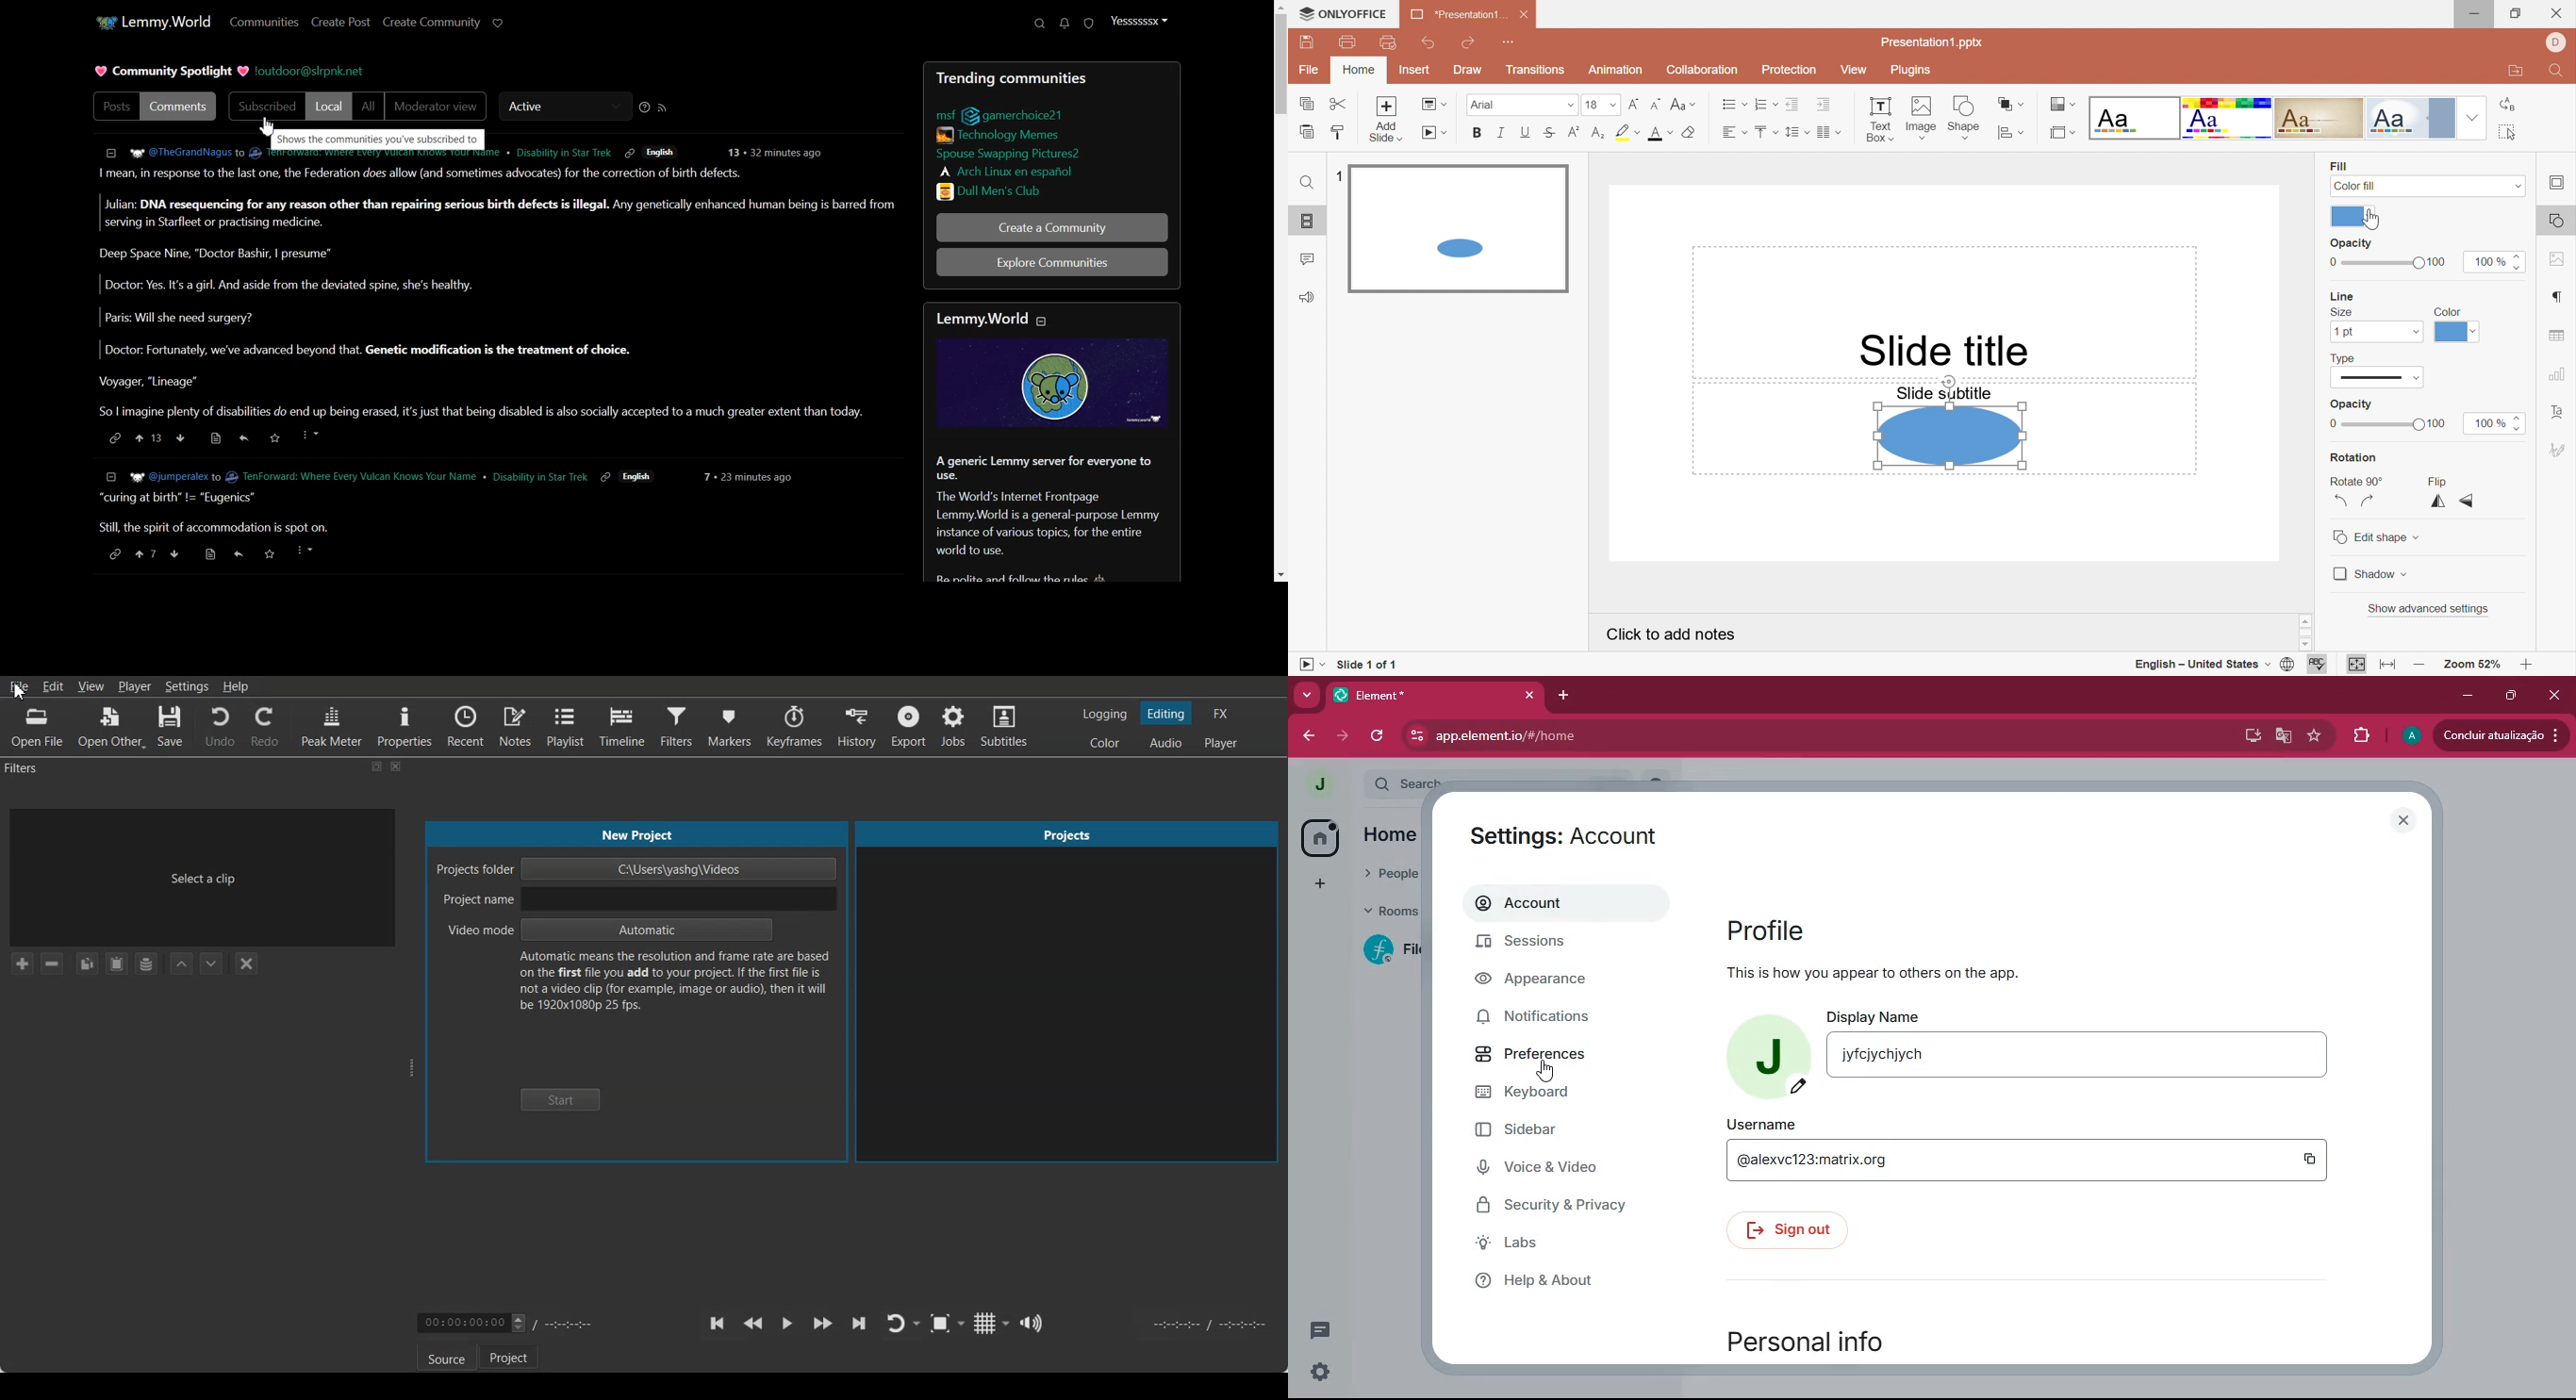 The height and width of the screenshot is (1400, 2576). What do you see at coordinates (333, 725) in the screenshot?
I see `Peak Meter` at bounding box center [333, 725].